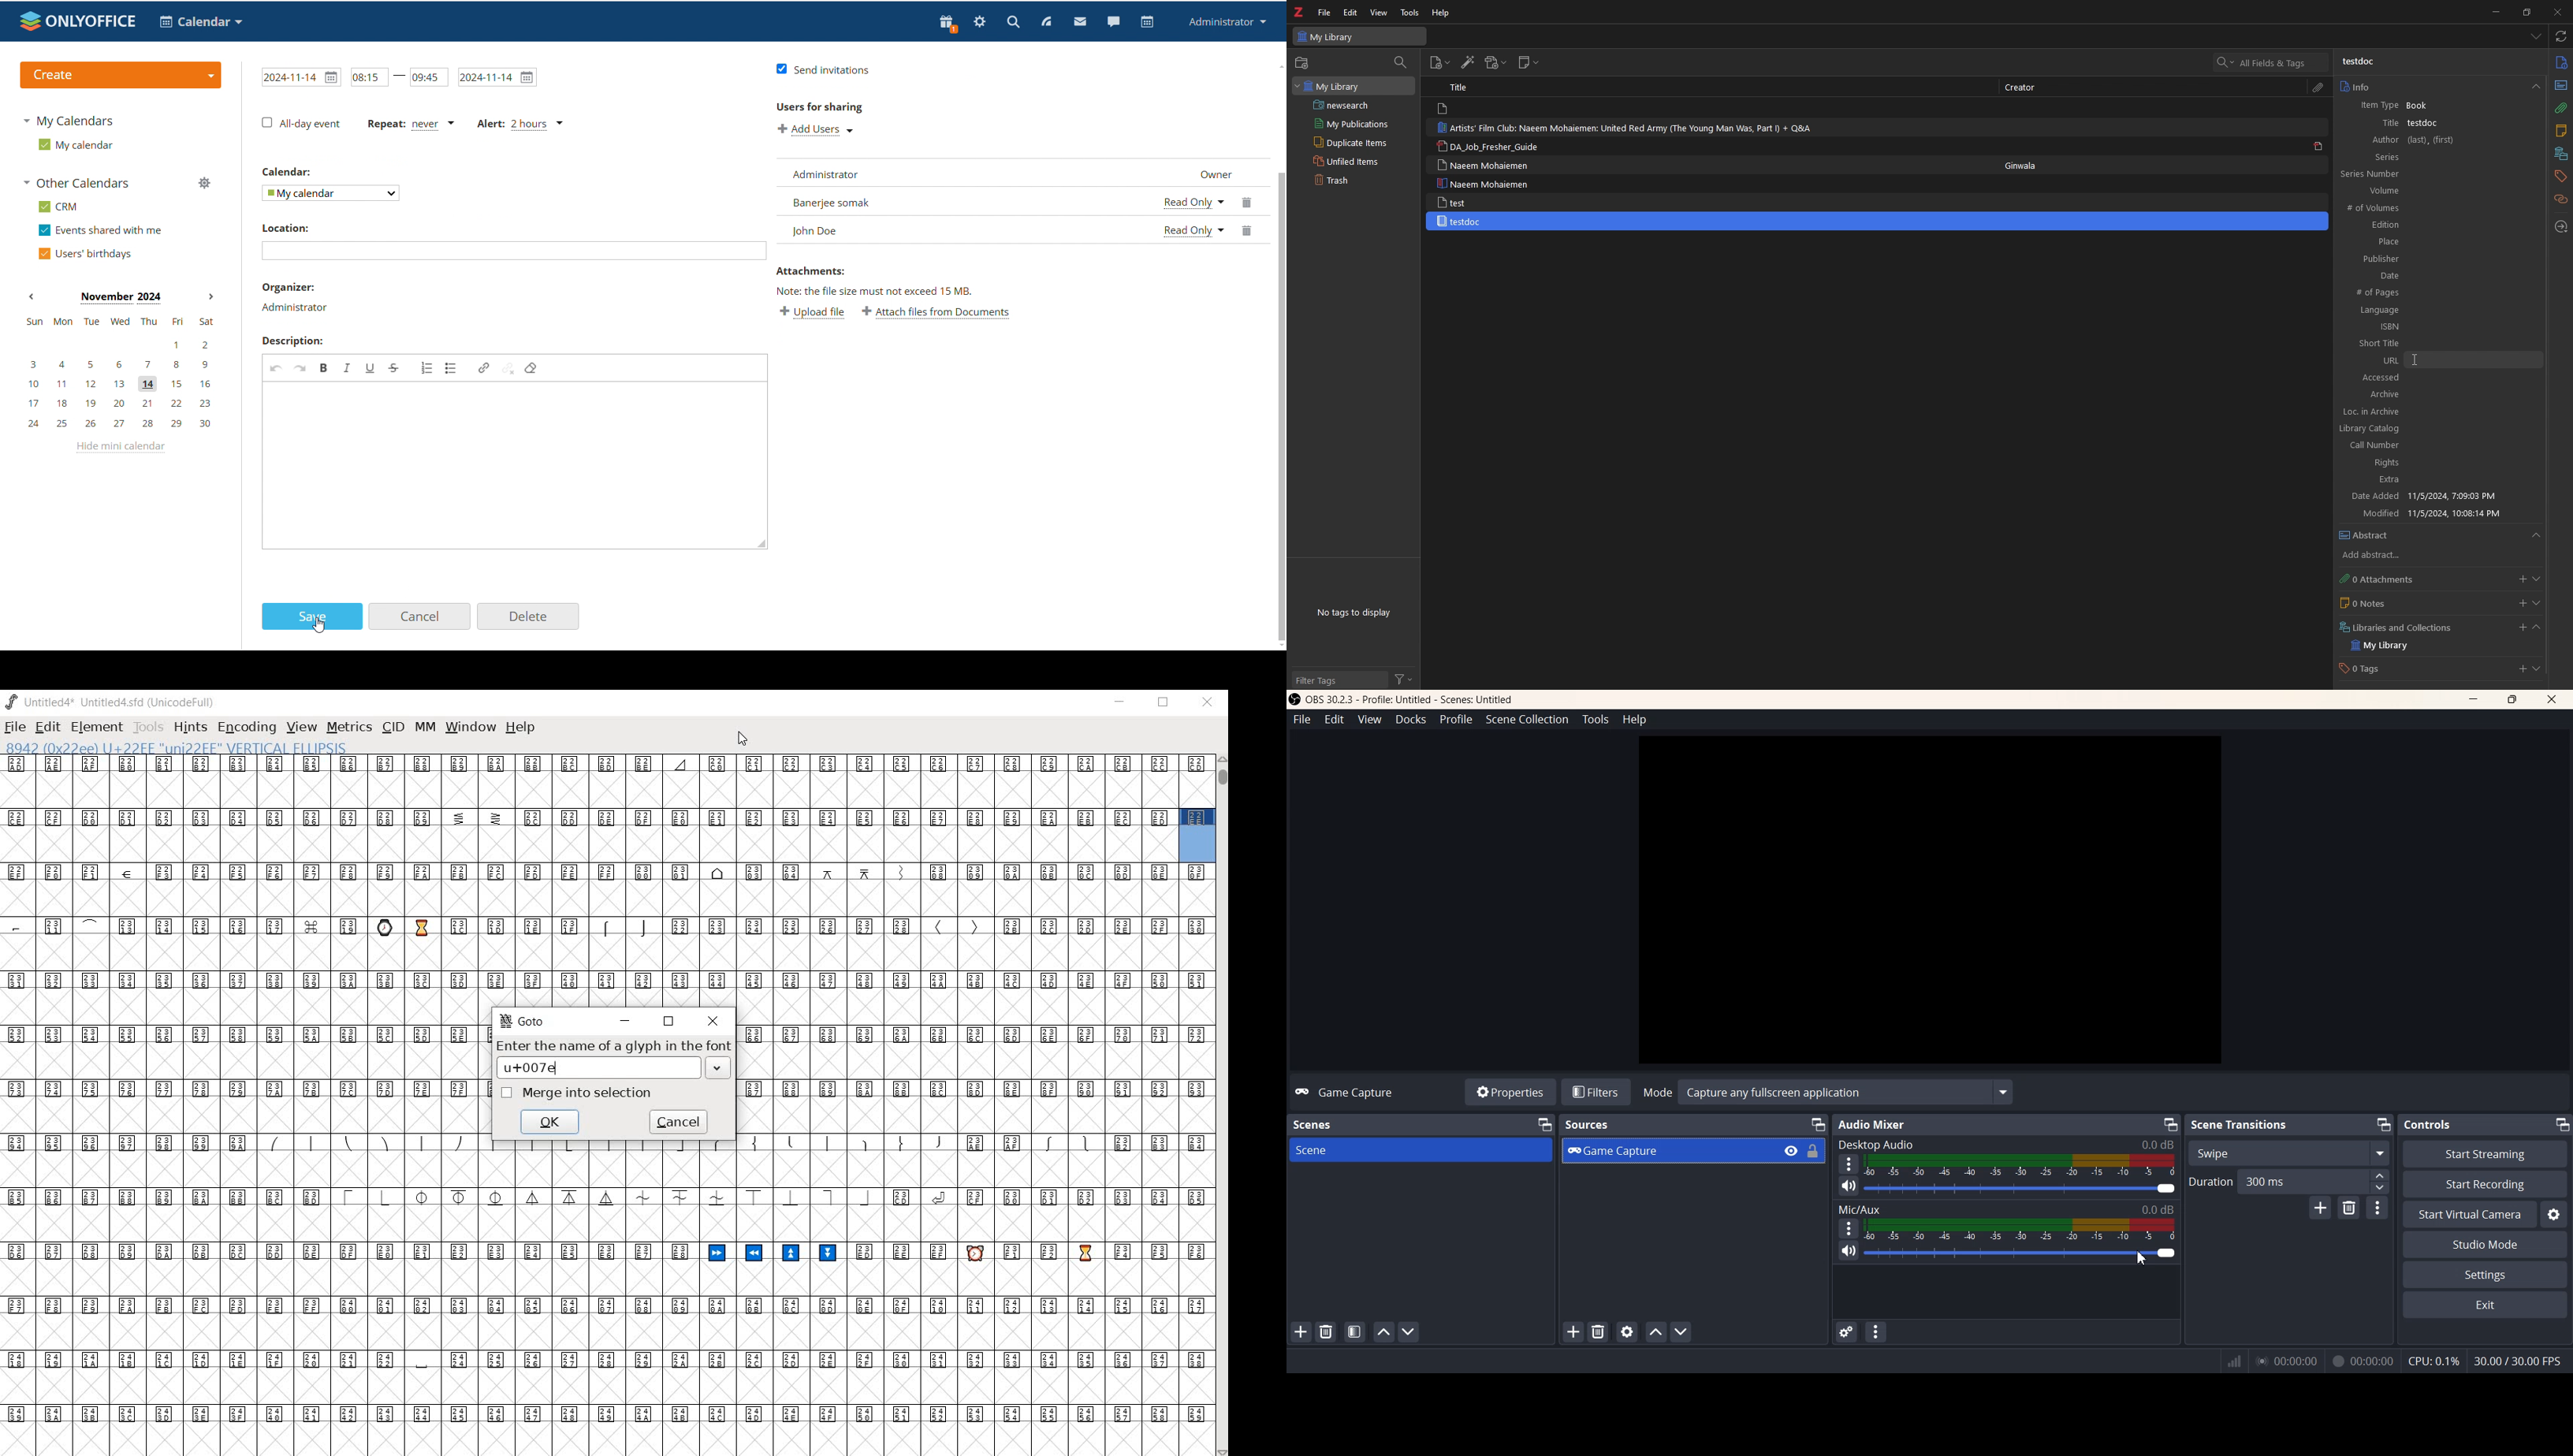 Image resolution: width=2576 pixels, height=1456 pixels. Describe the element at coordinates (2420, 259) in the screenshot. I see `Publisher` at that location.